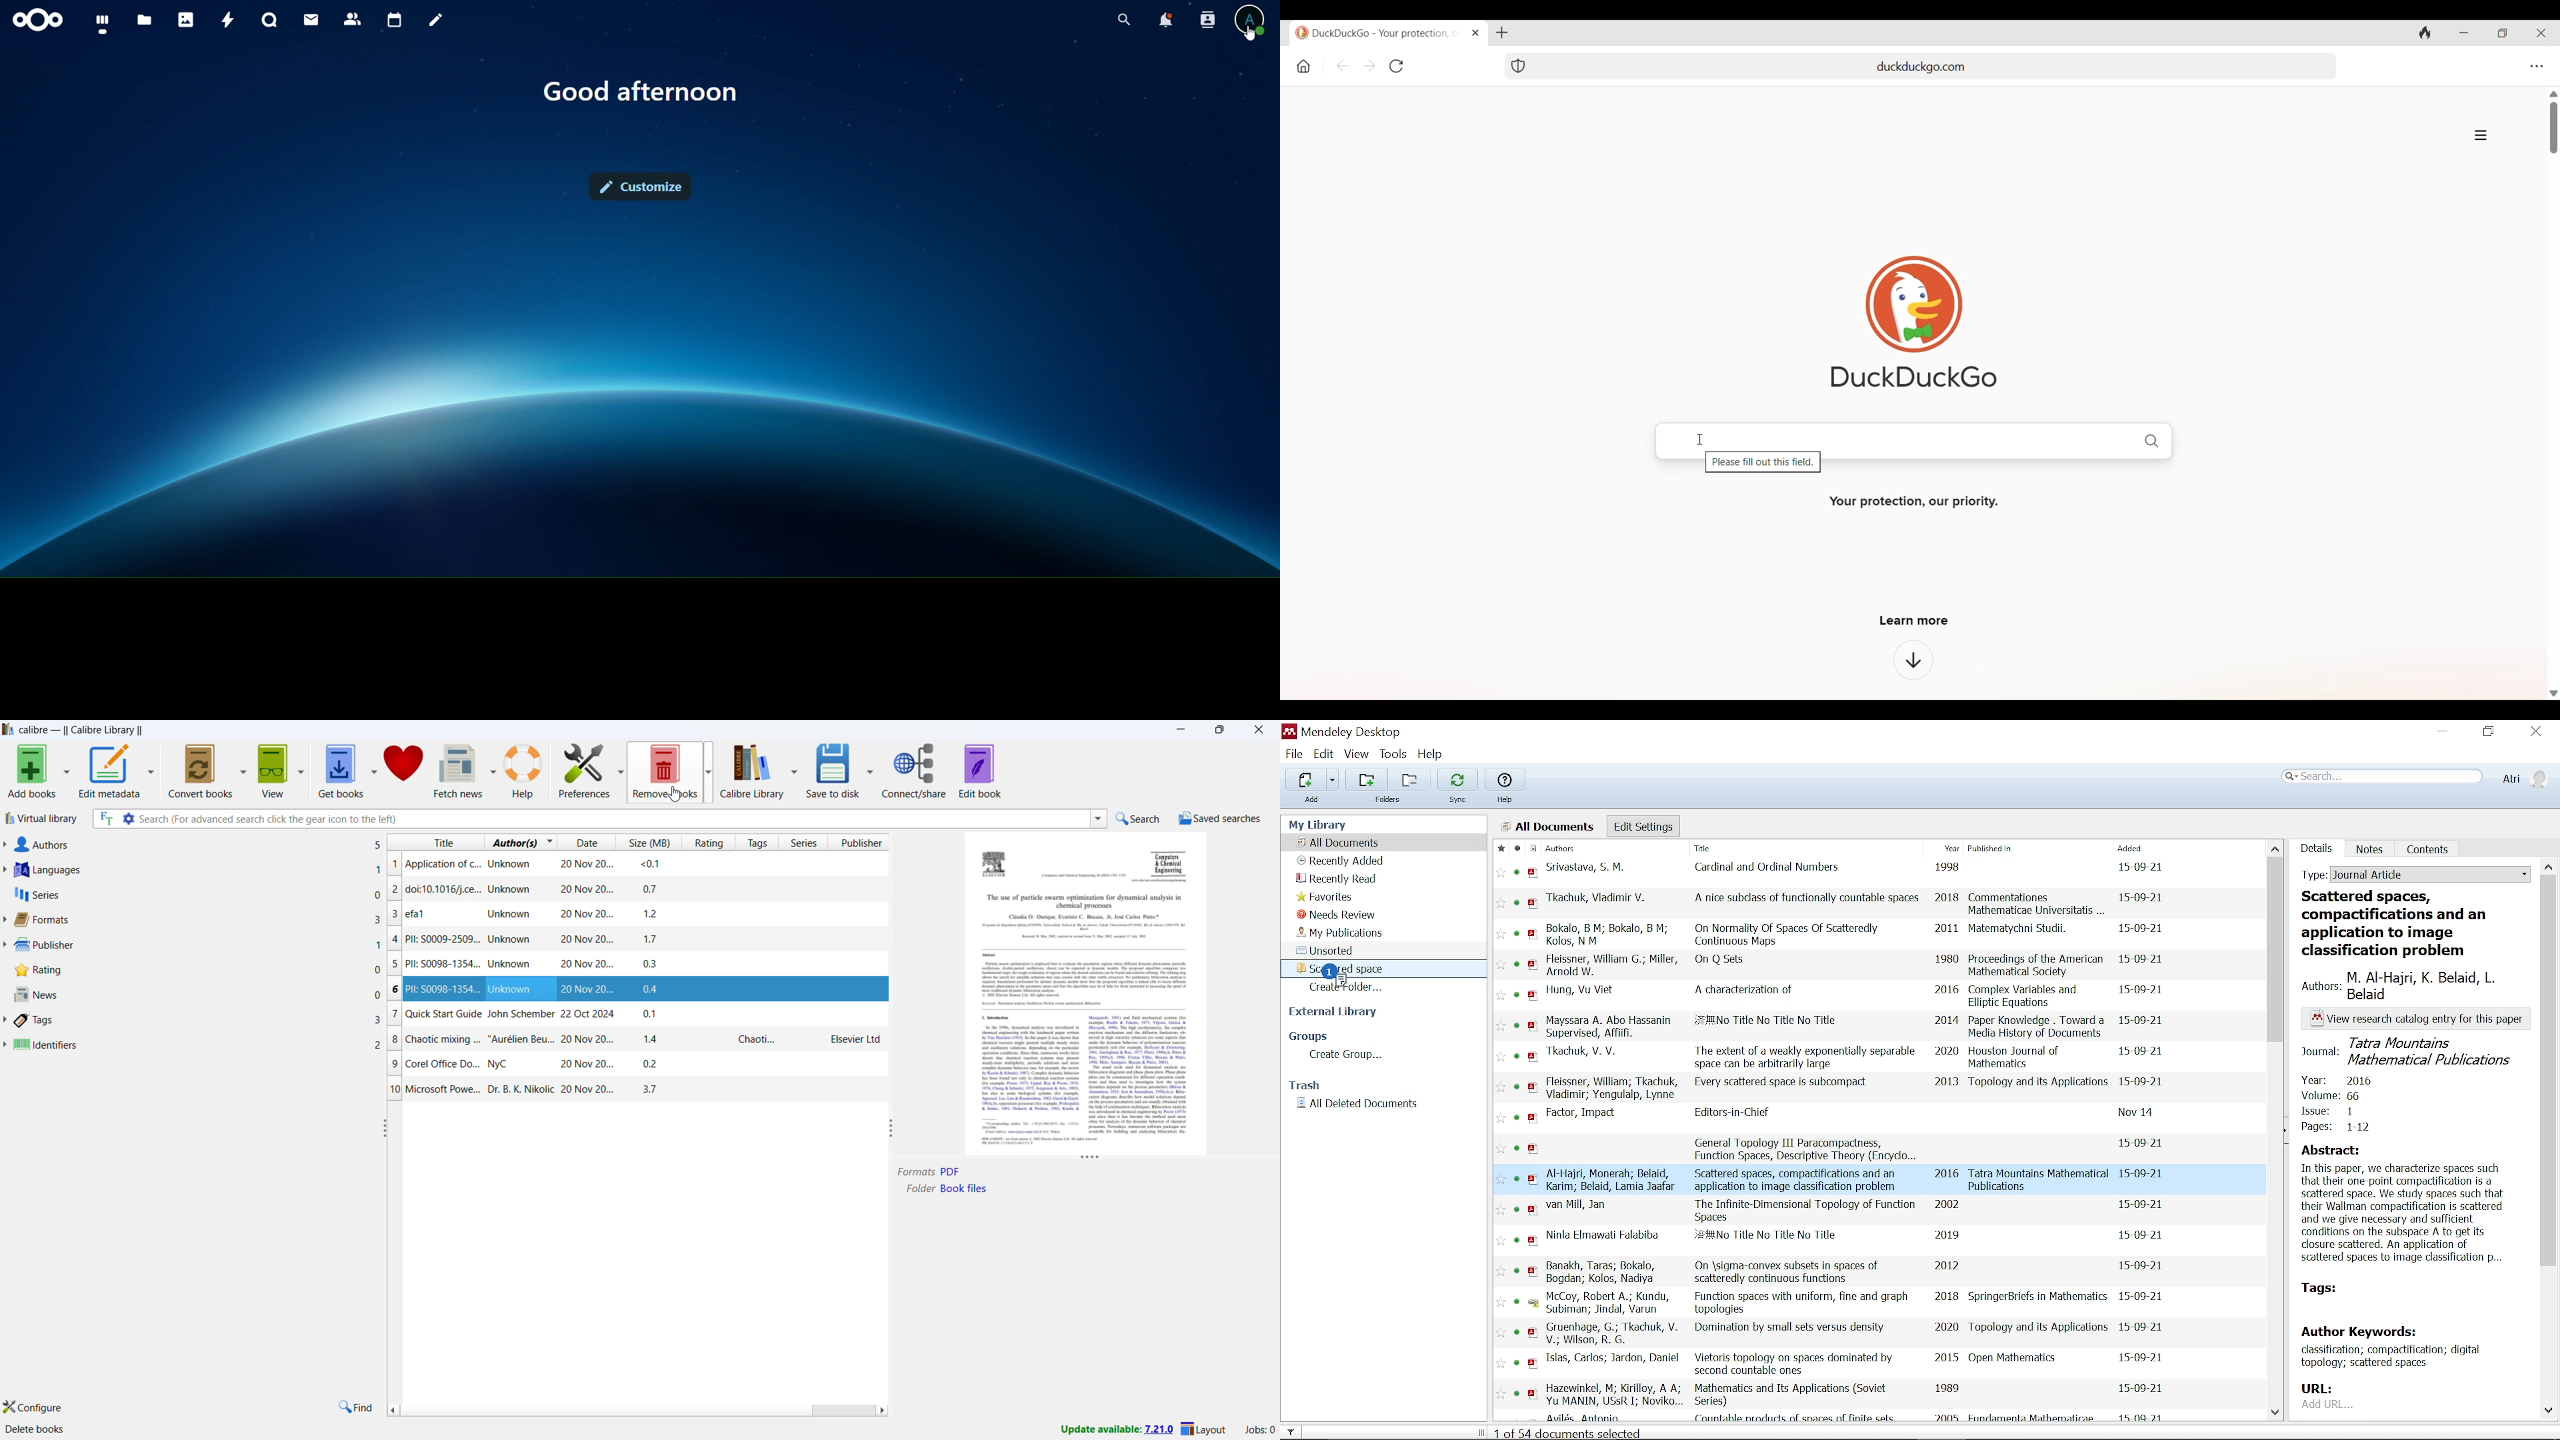  Describe the element at coordinates (1251, 35) in the screenshot. I see `Cursor` at that location.